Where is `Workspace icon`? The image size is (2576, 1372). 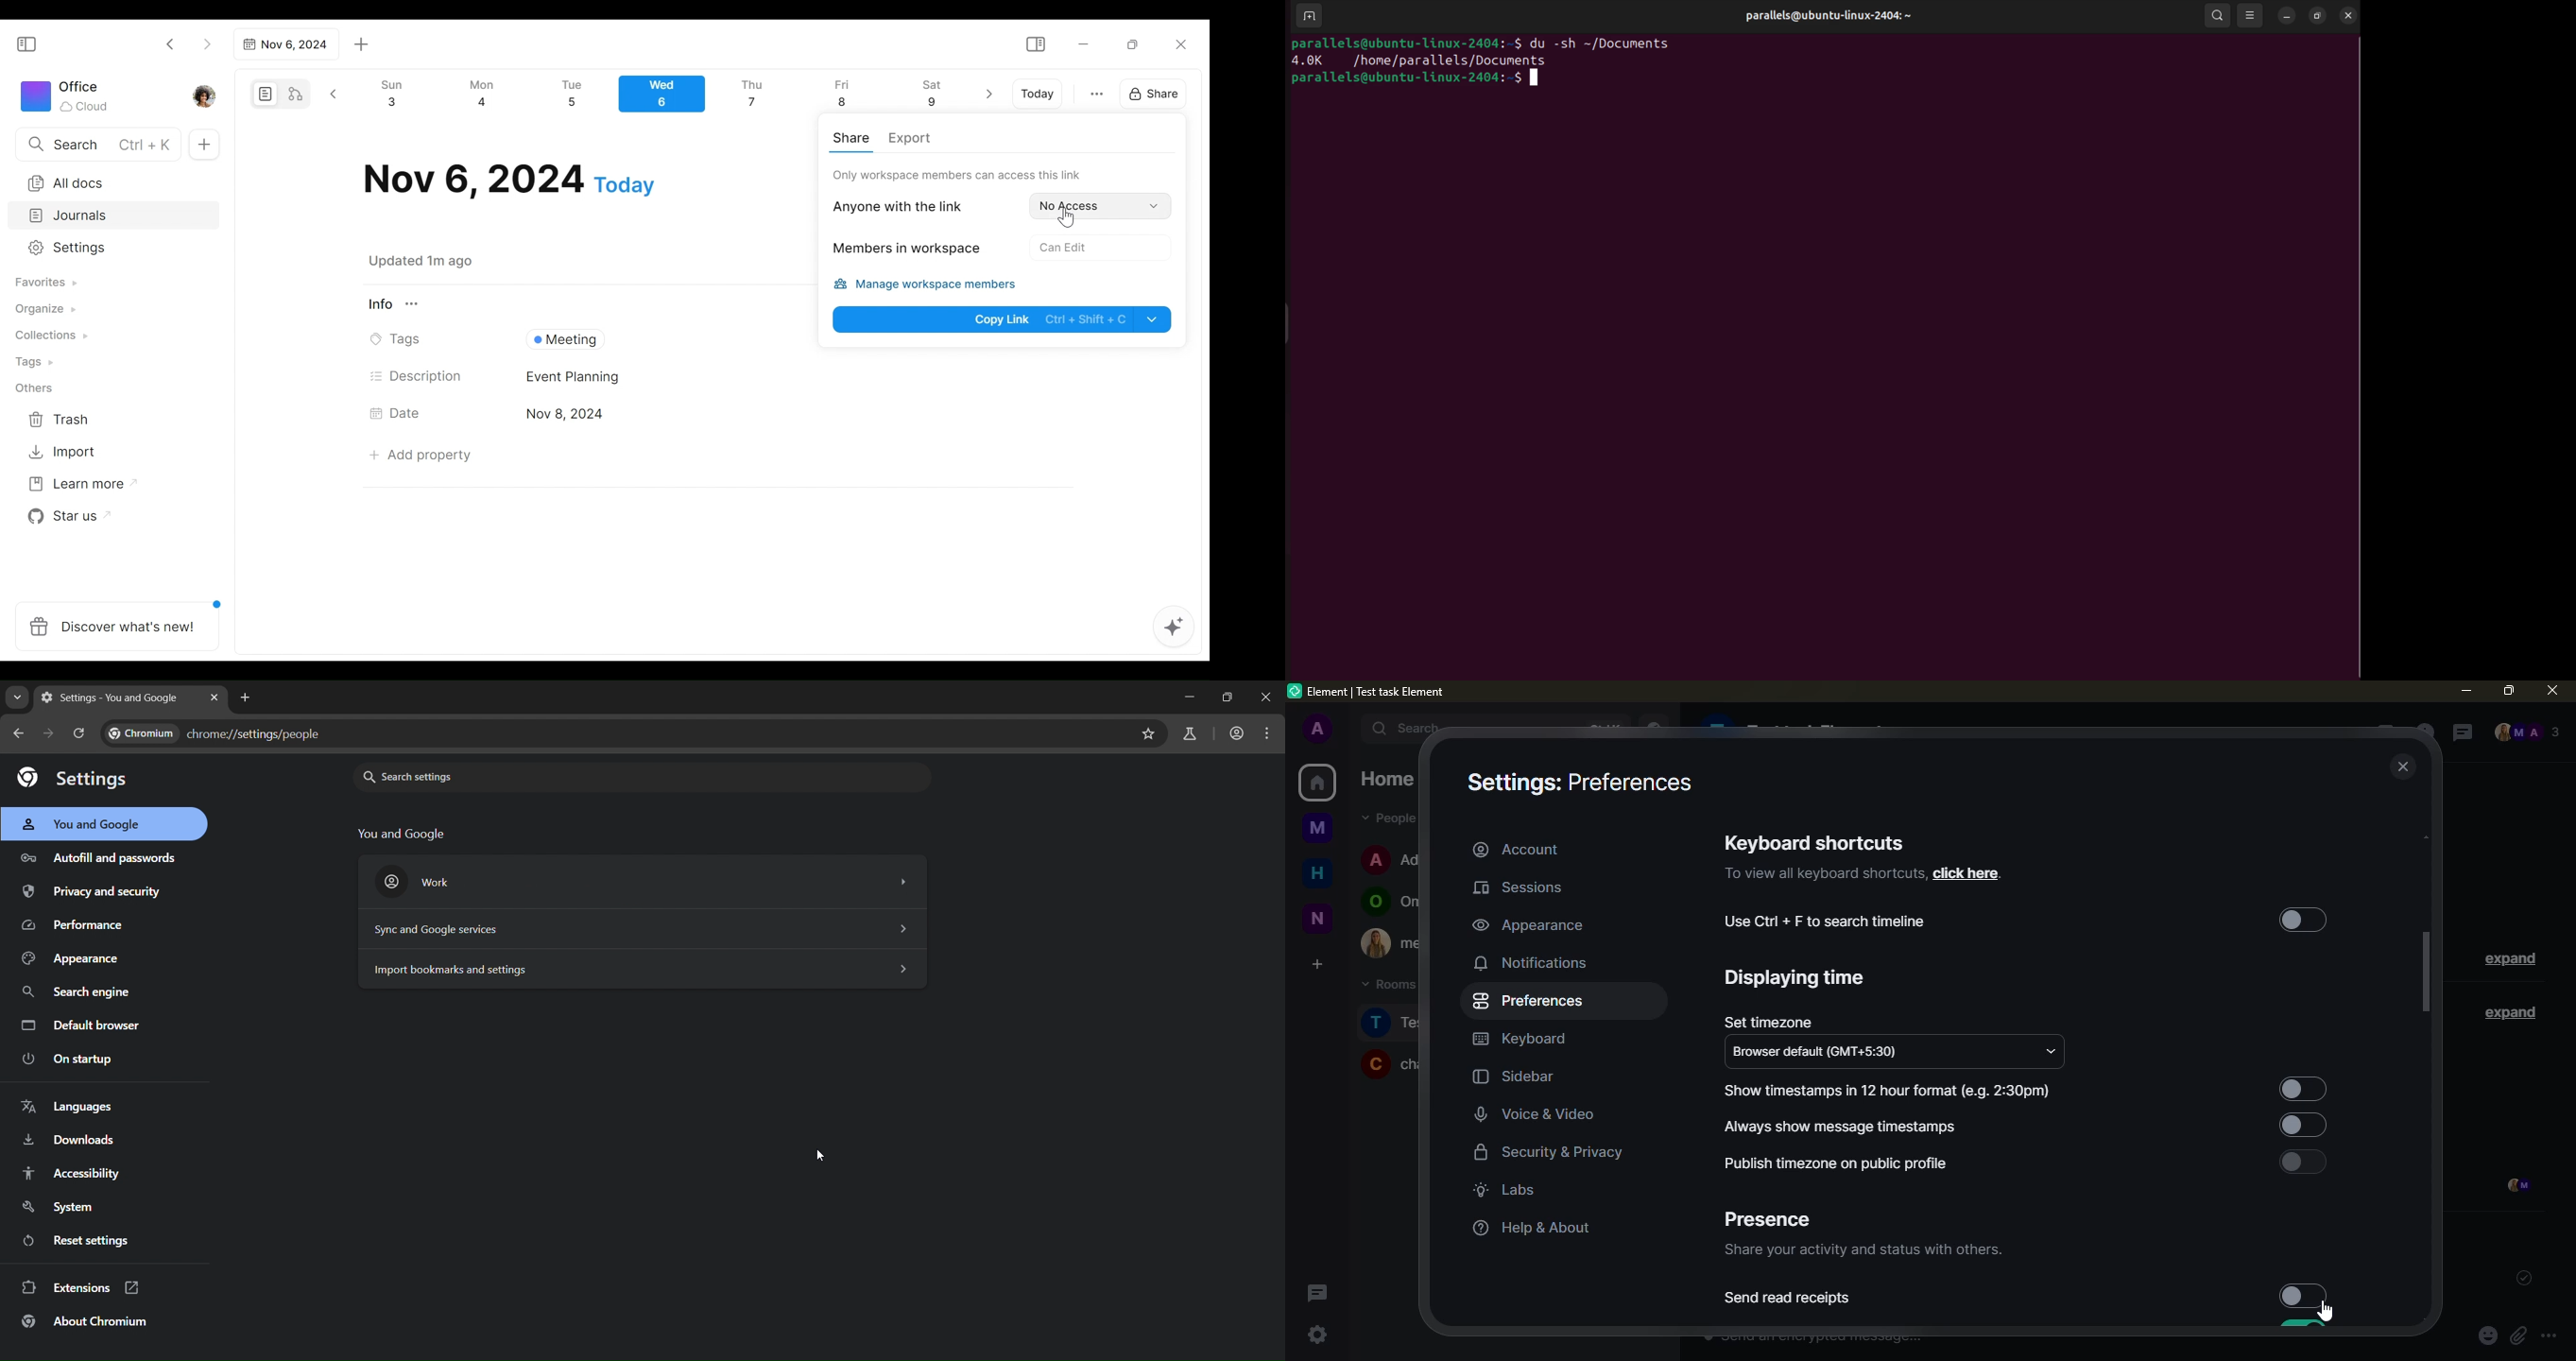
Workspace icon is located at coordinates (67, 95).